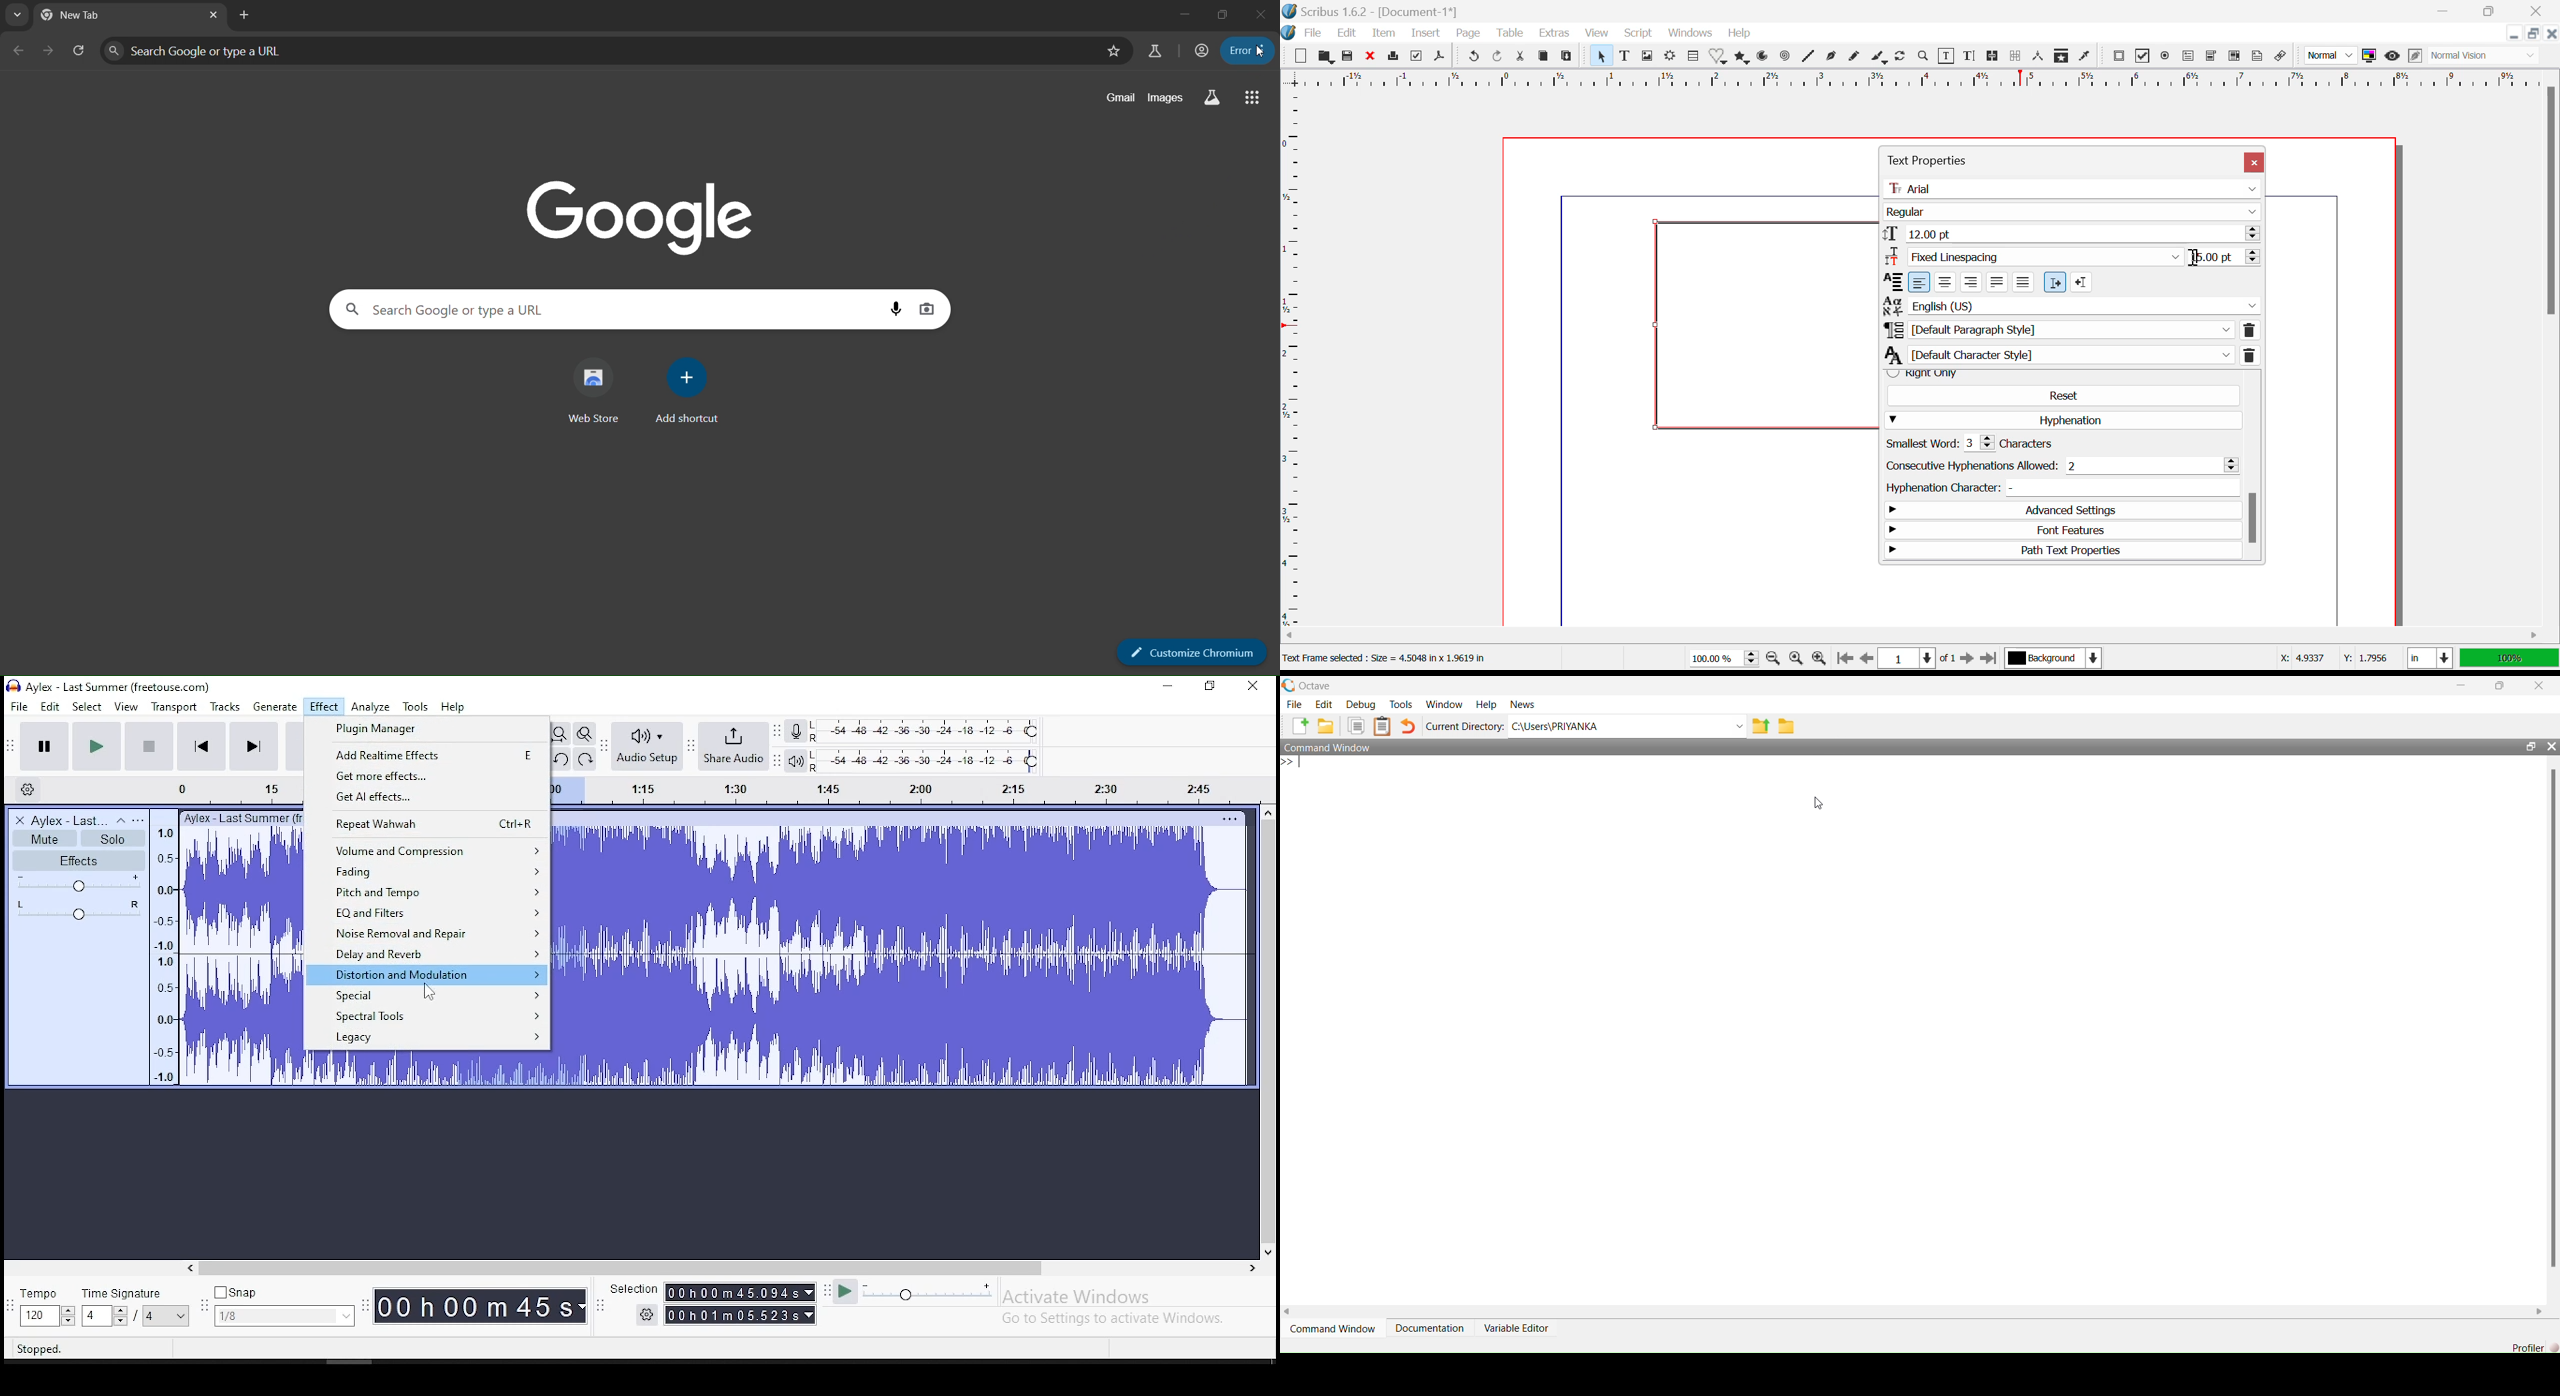 This screenshot has width=2576, height=1400. Describe the element at coordinates (2059, 488) in the screenshot. I see `Hyphenation Character` at that location.